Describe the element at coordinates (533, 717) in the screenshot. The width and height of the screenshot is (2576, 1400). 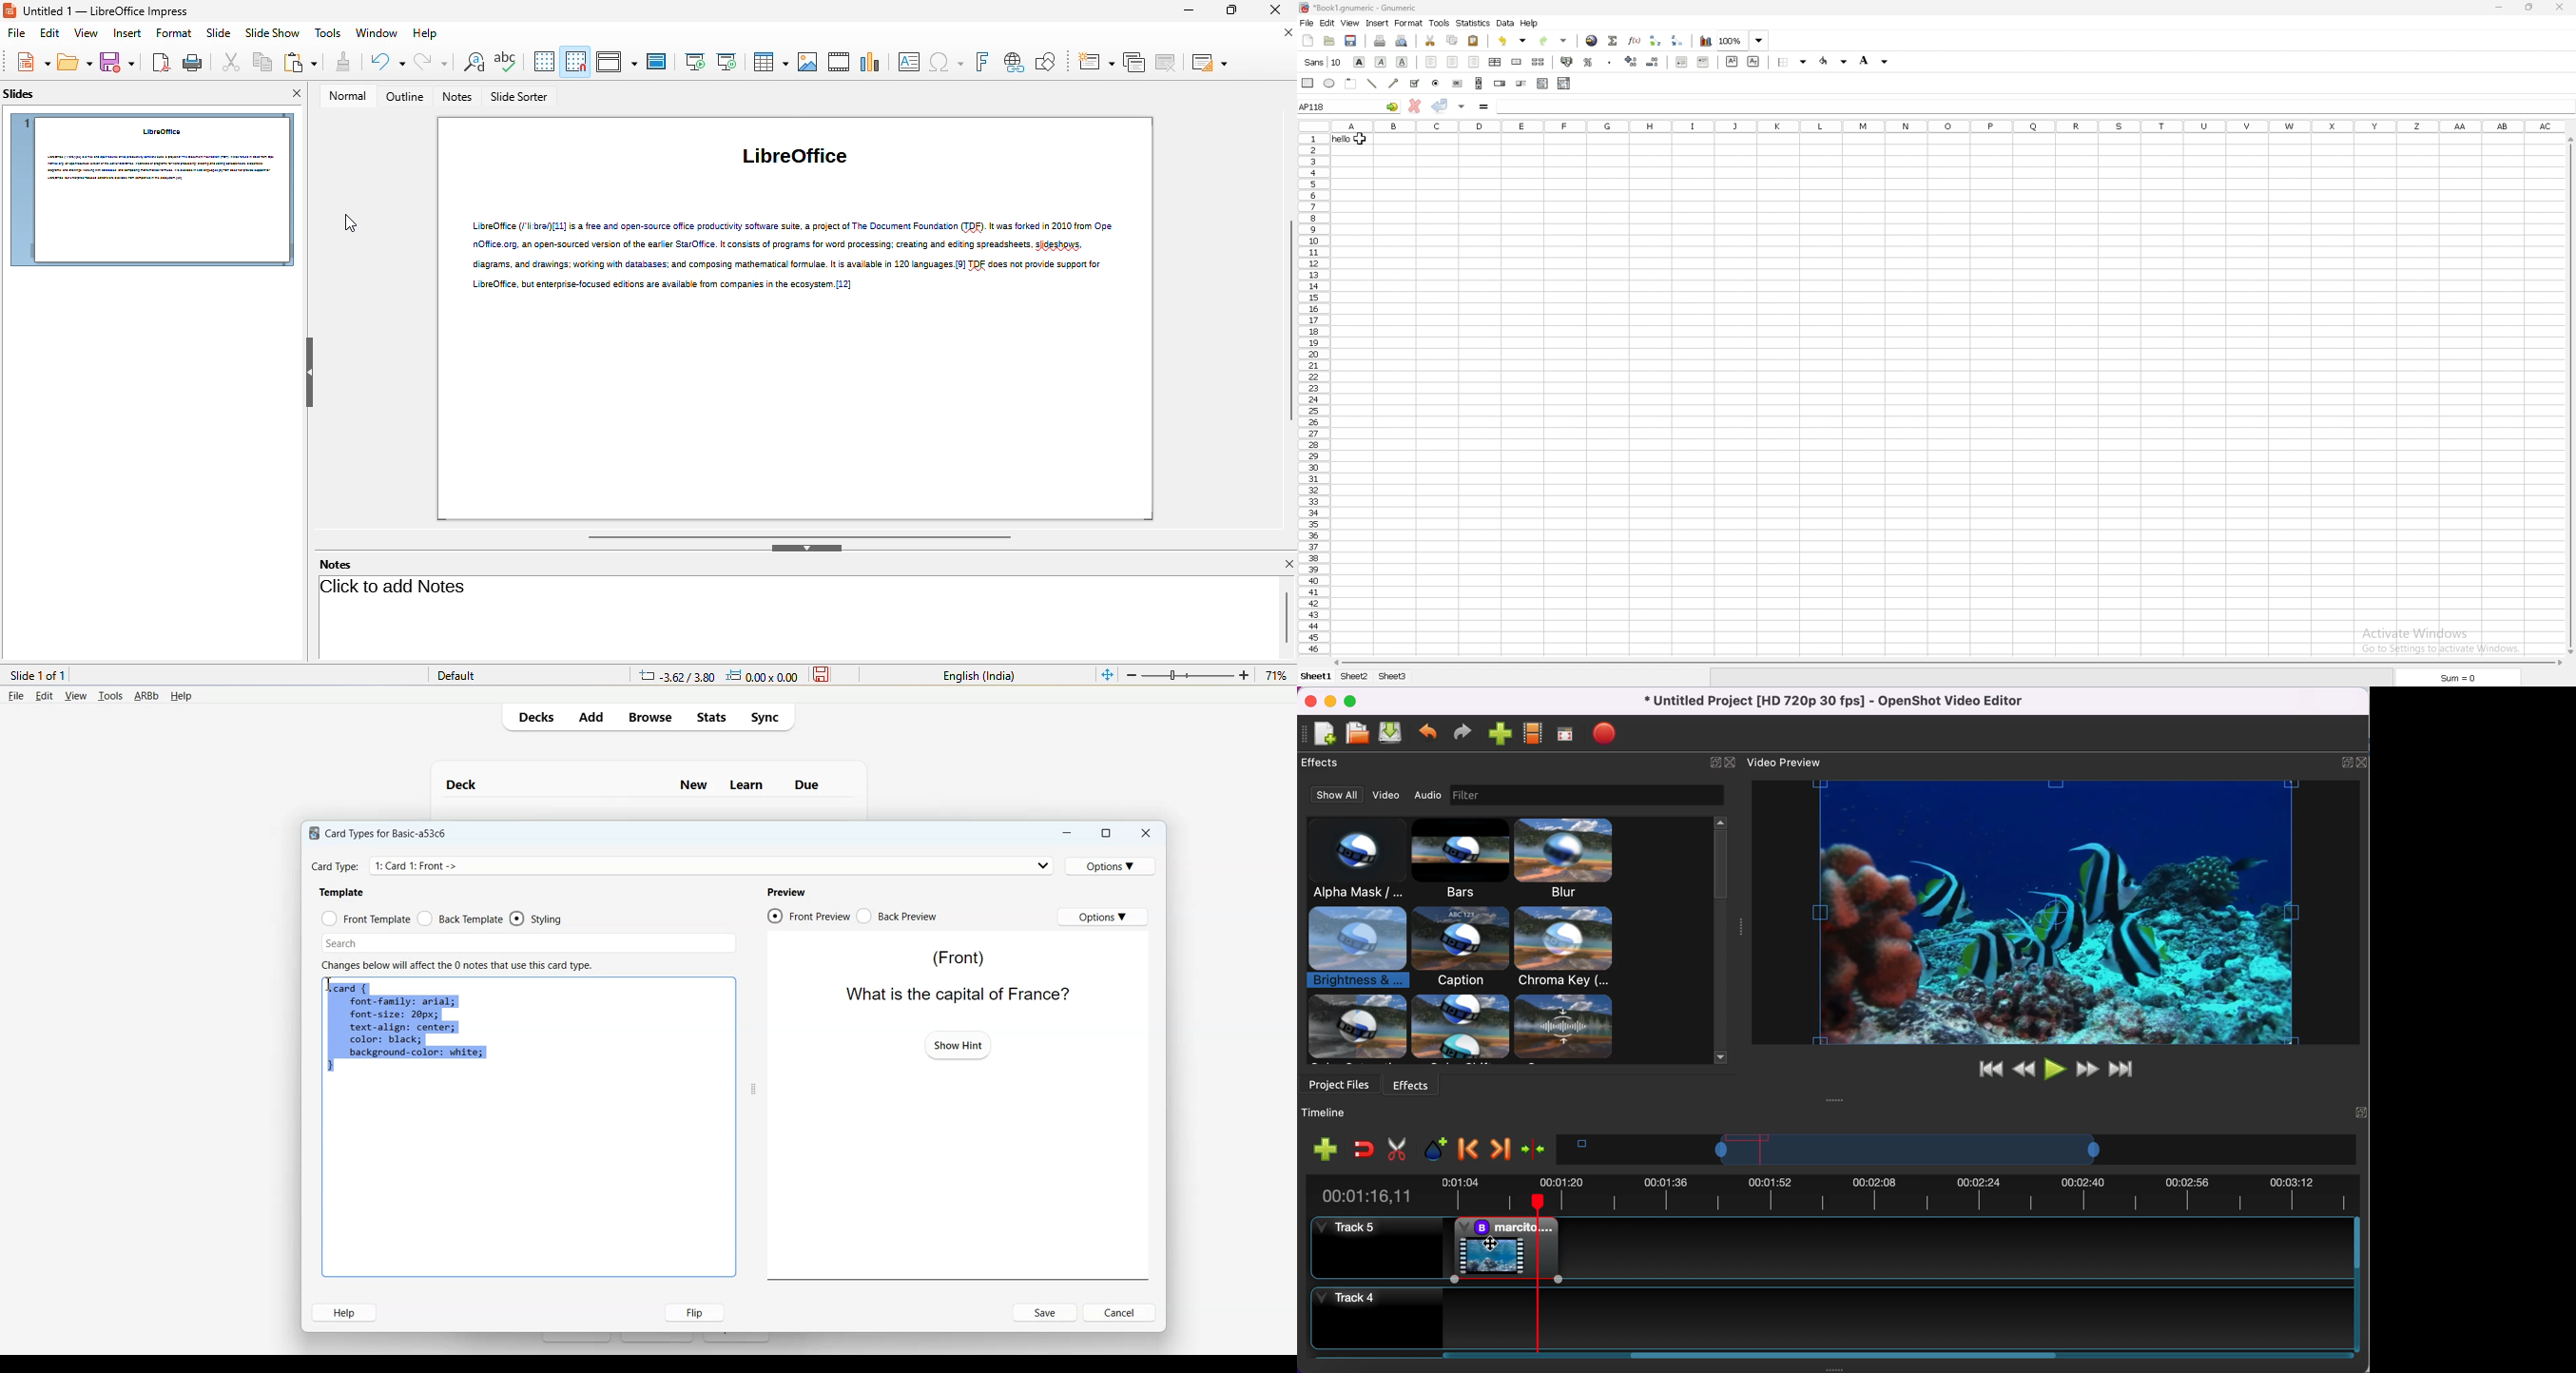
I see `Decks` at that location.